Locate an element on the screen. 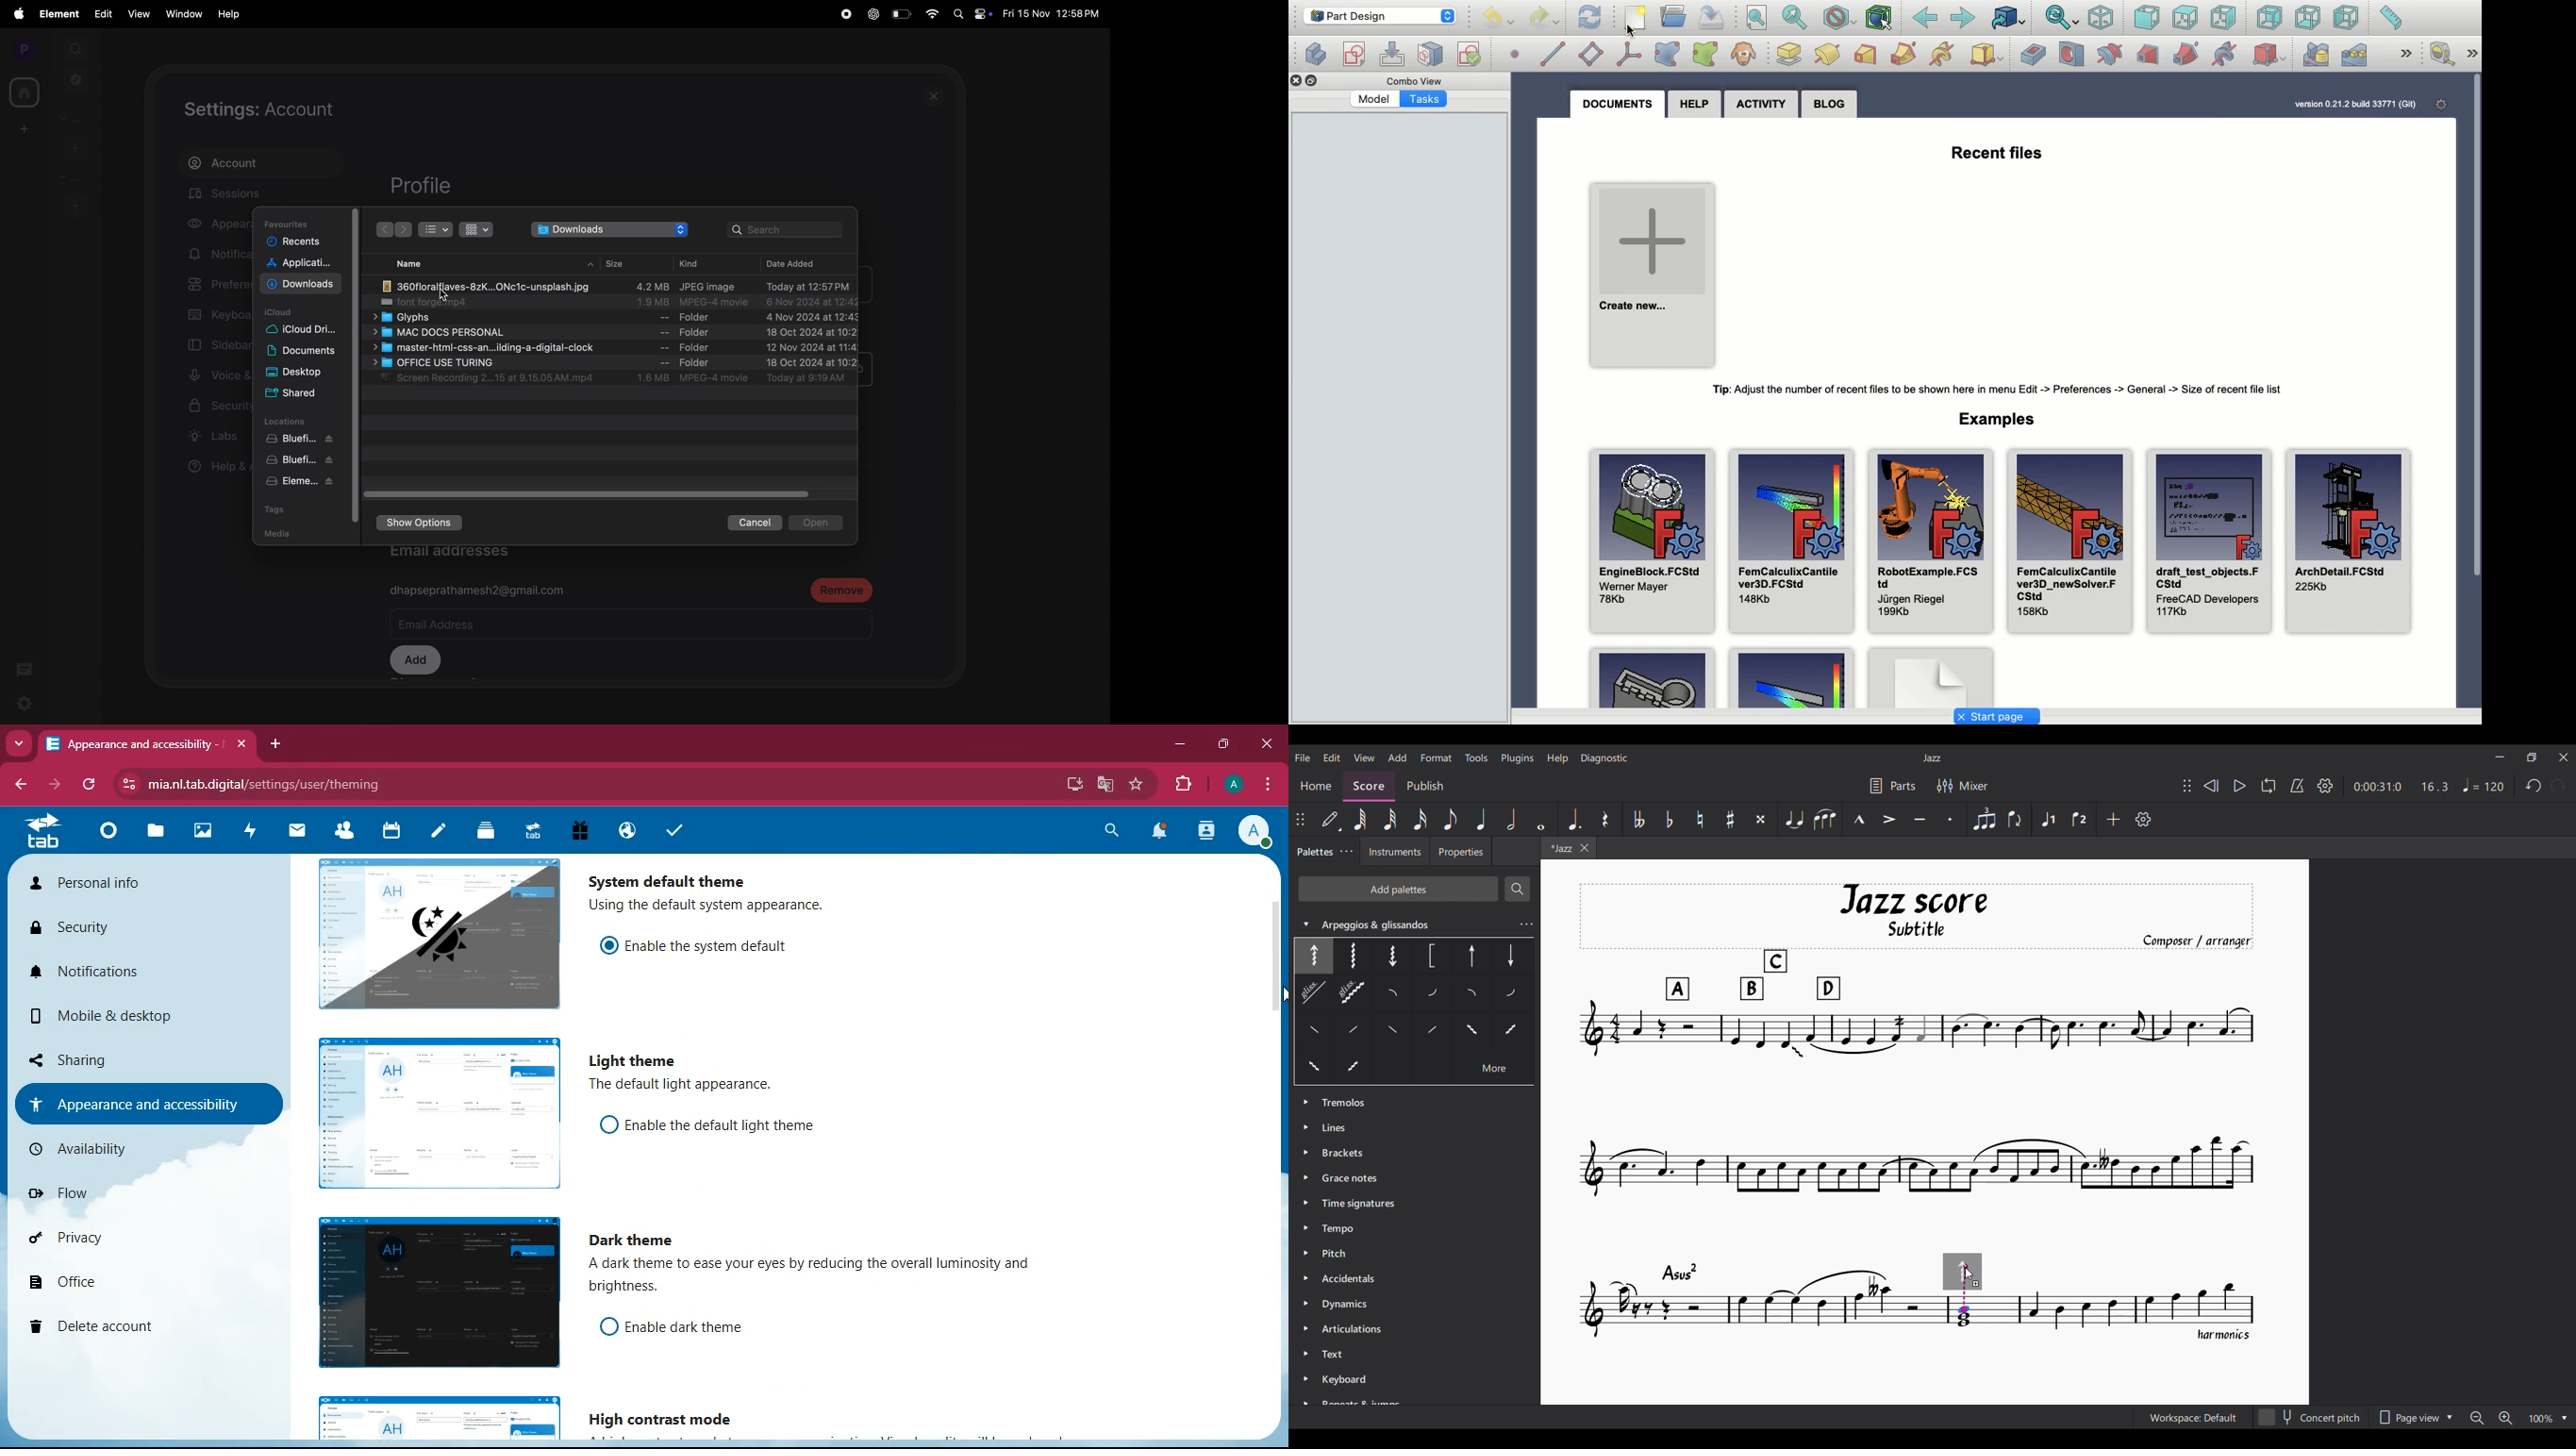 This screenshot has height=1456, width=2576. calendar is located at coordinates (391, 832).